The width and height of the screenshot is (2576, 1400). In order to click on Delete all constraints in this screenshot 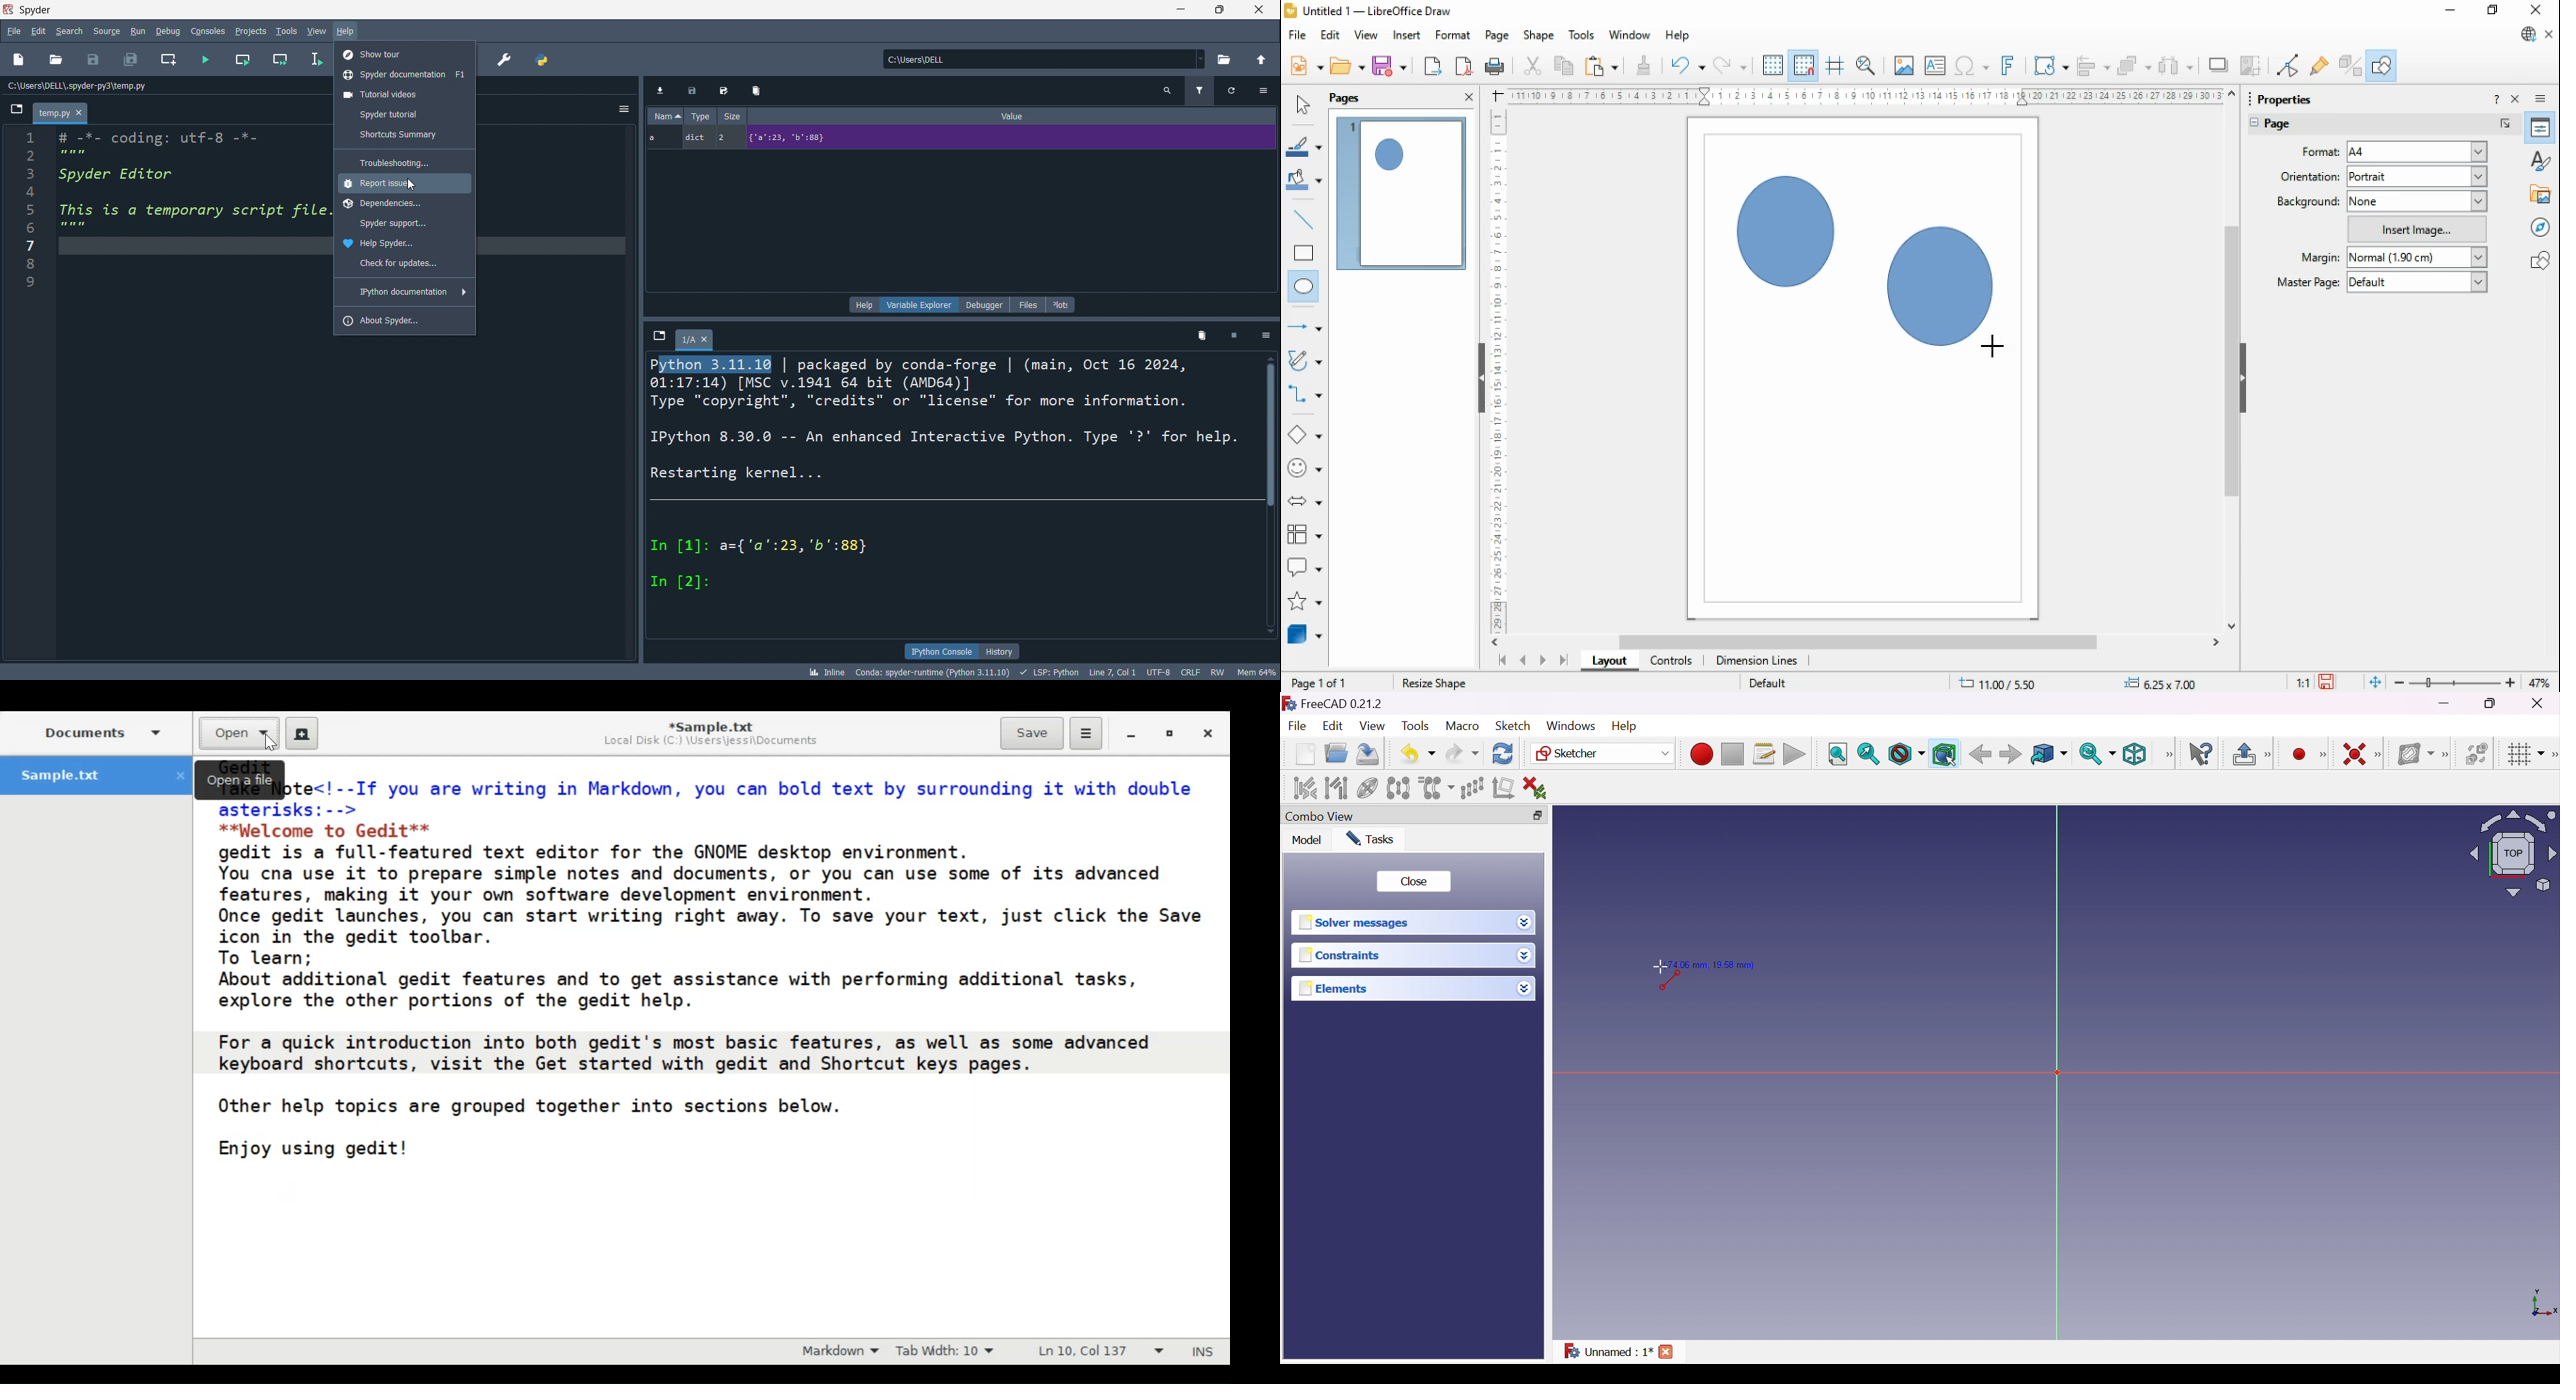, I will do `click(1539, 787)`.